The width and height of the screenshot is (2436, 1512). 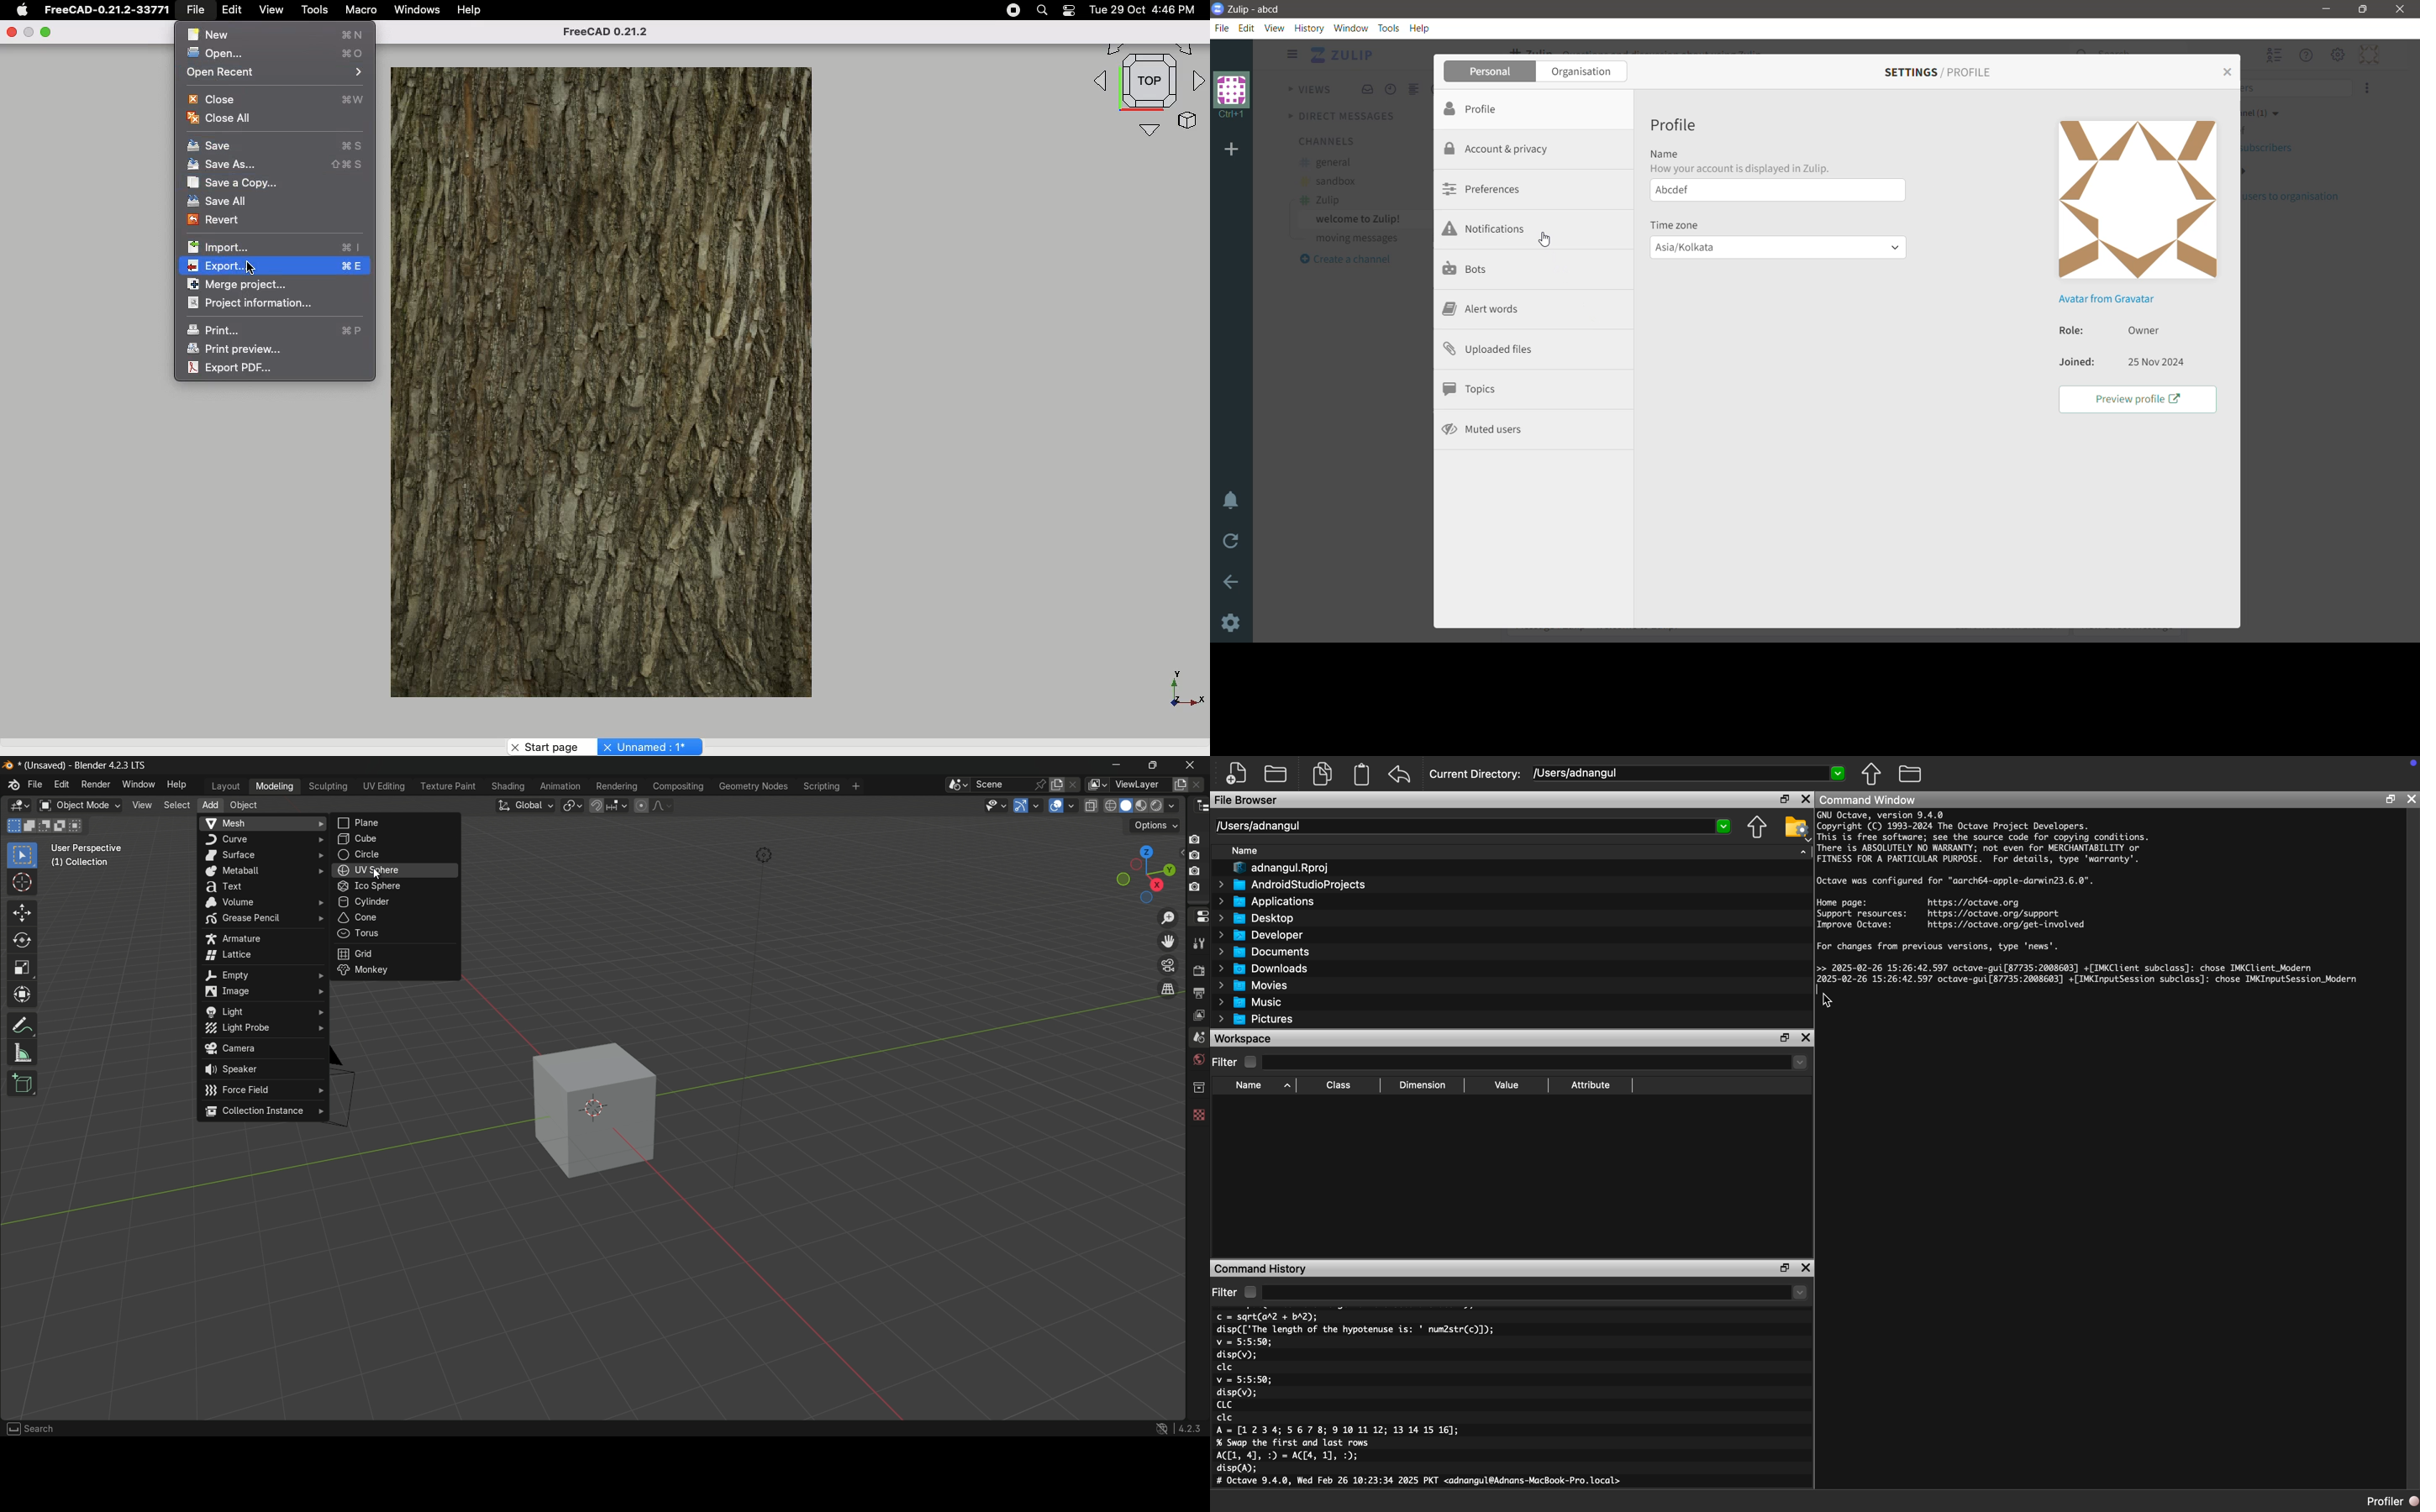 What do you see at coordinates (237, 285) in the screenshot?
I see `Merge project` at bounding box center [237, 285].